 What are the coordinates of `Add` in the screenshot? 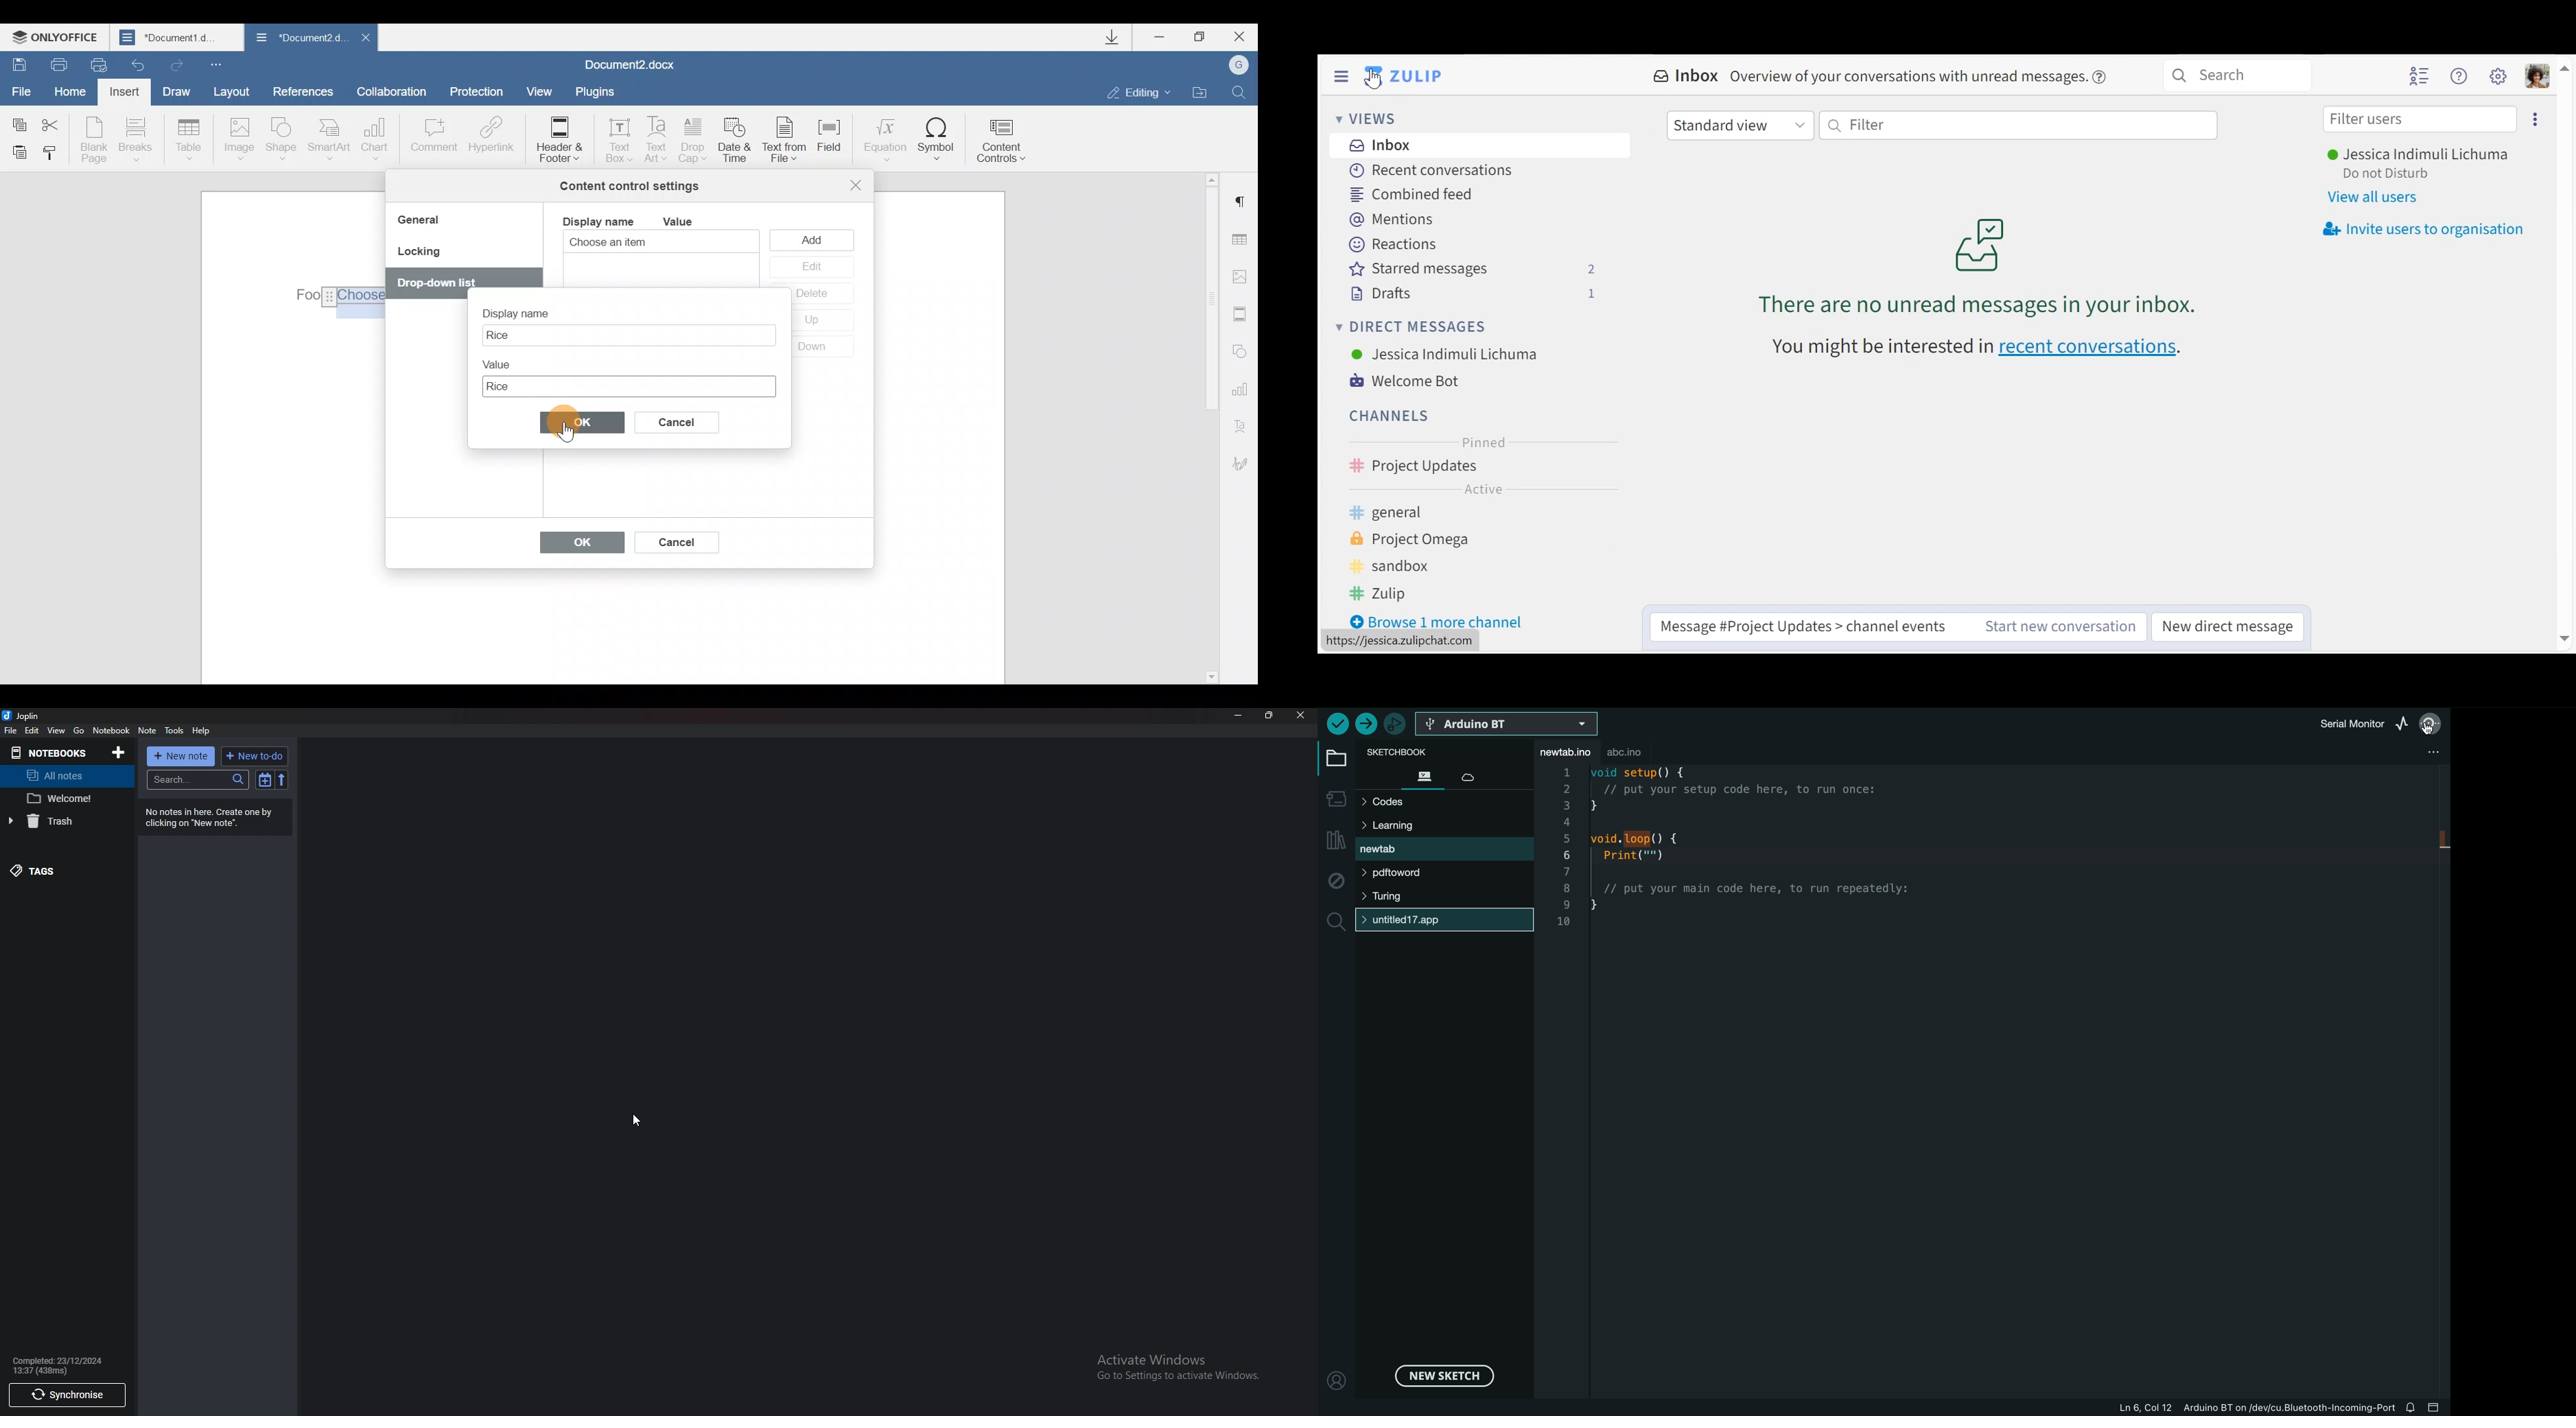 It's located at (815, 239).